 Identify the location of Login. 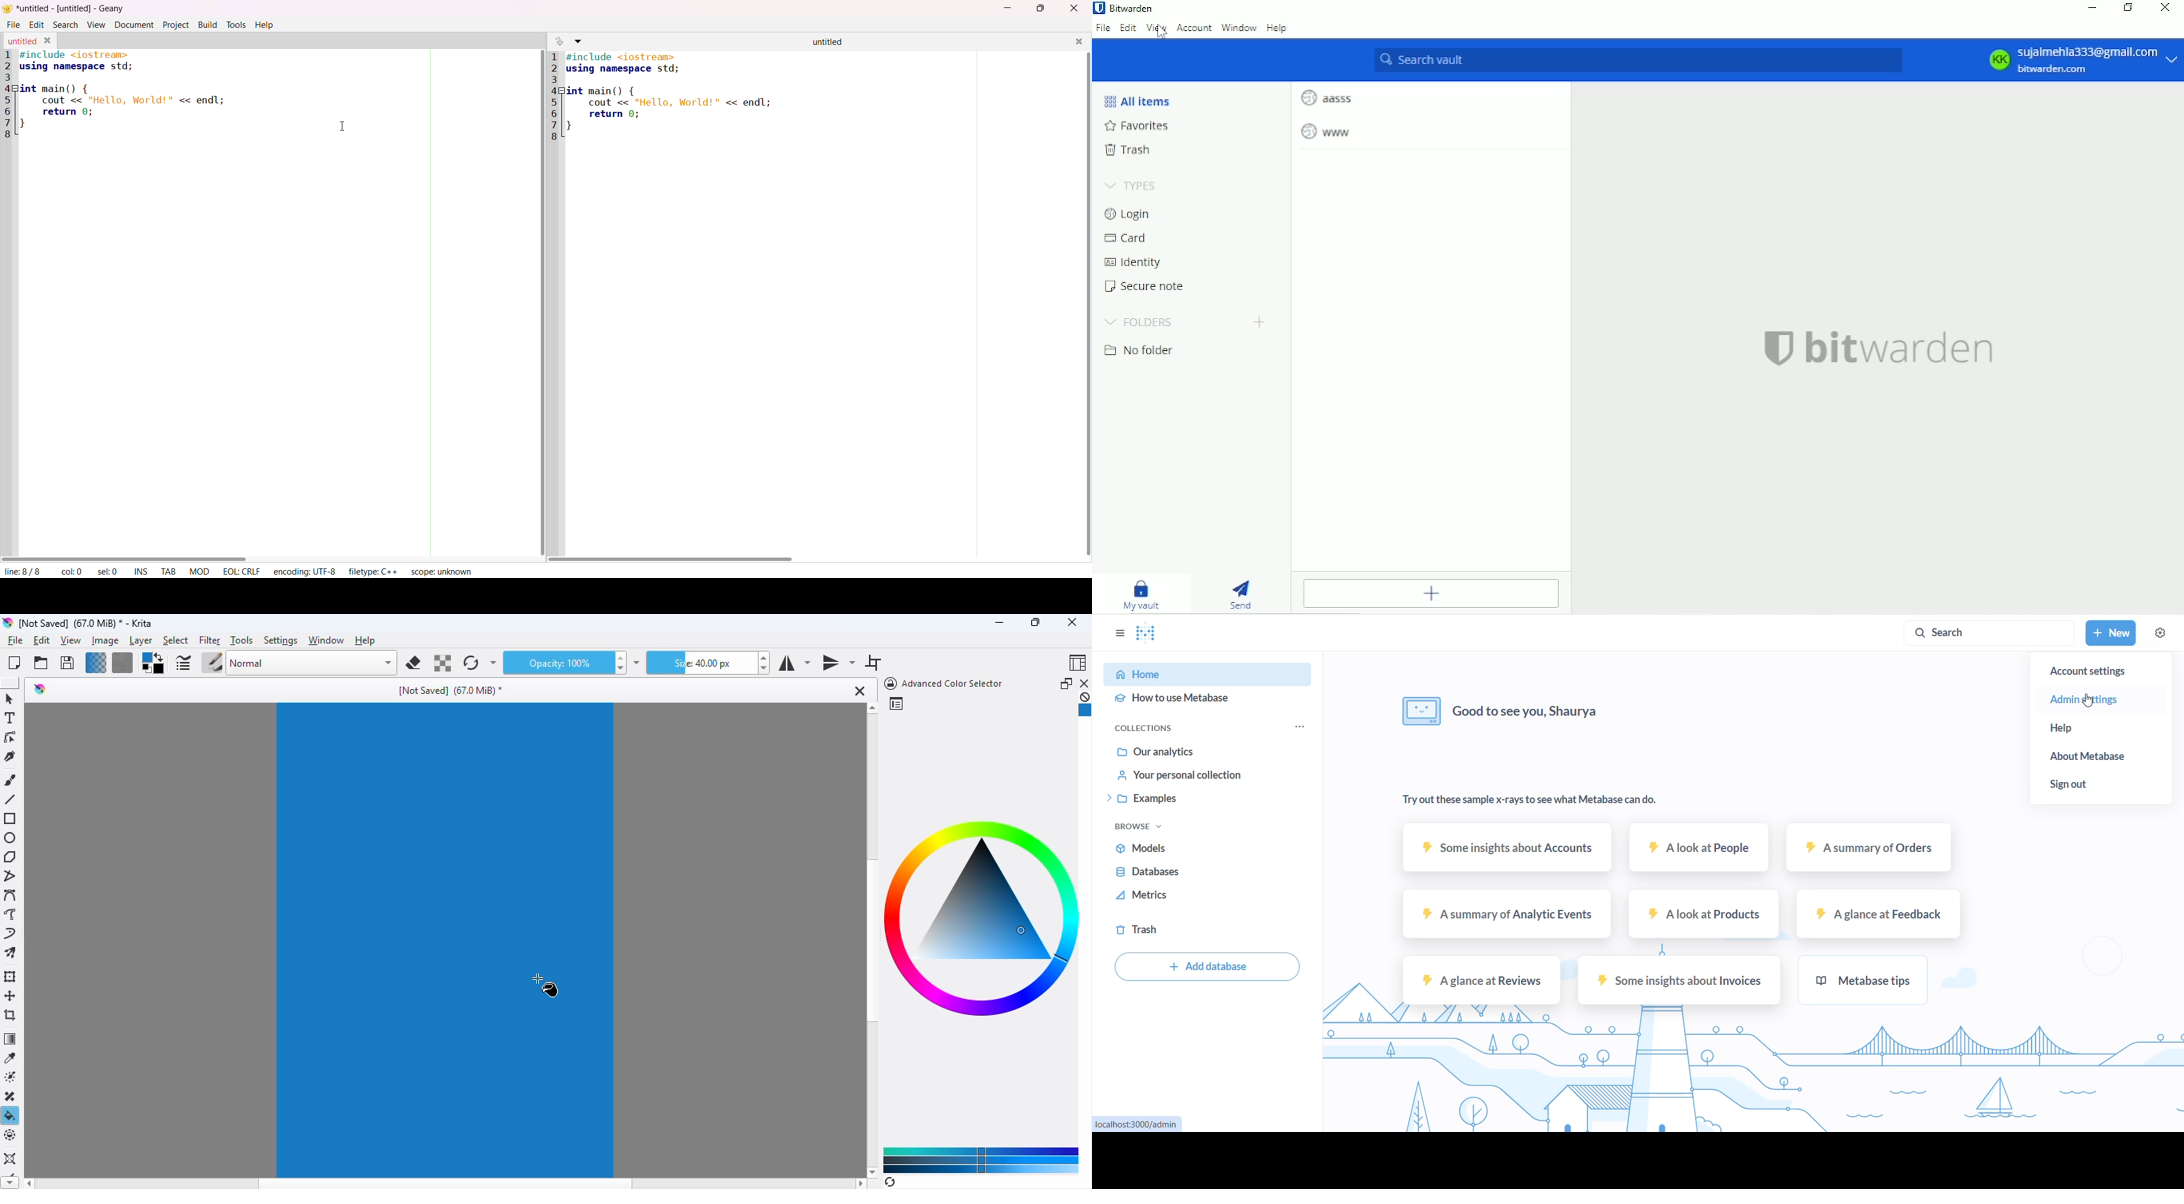
(1132, 213).